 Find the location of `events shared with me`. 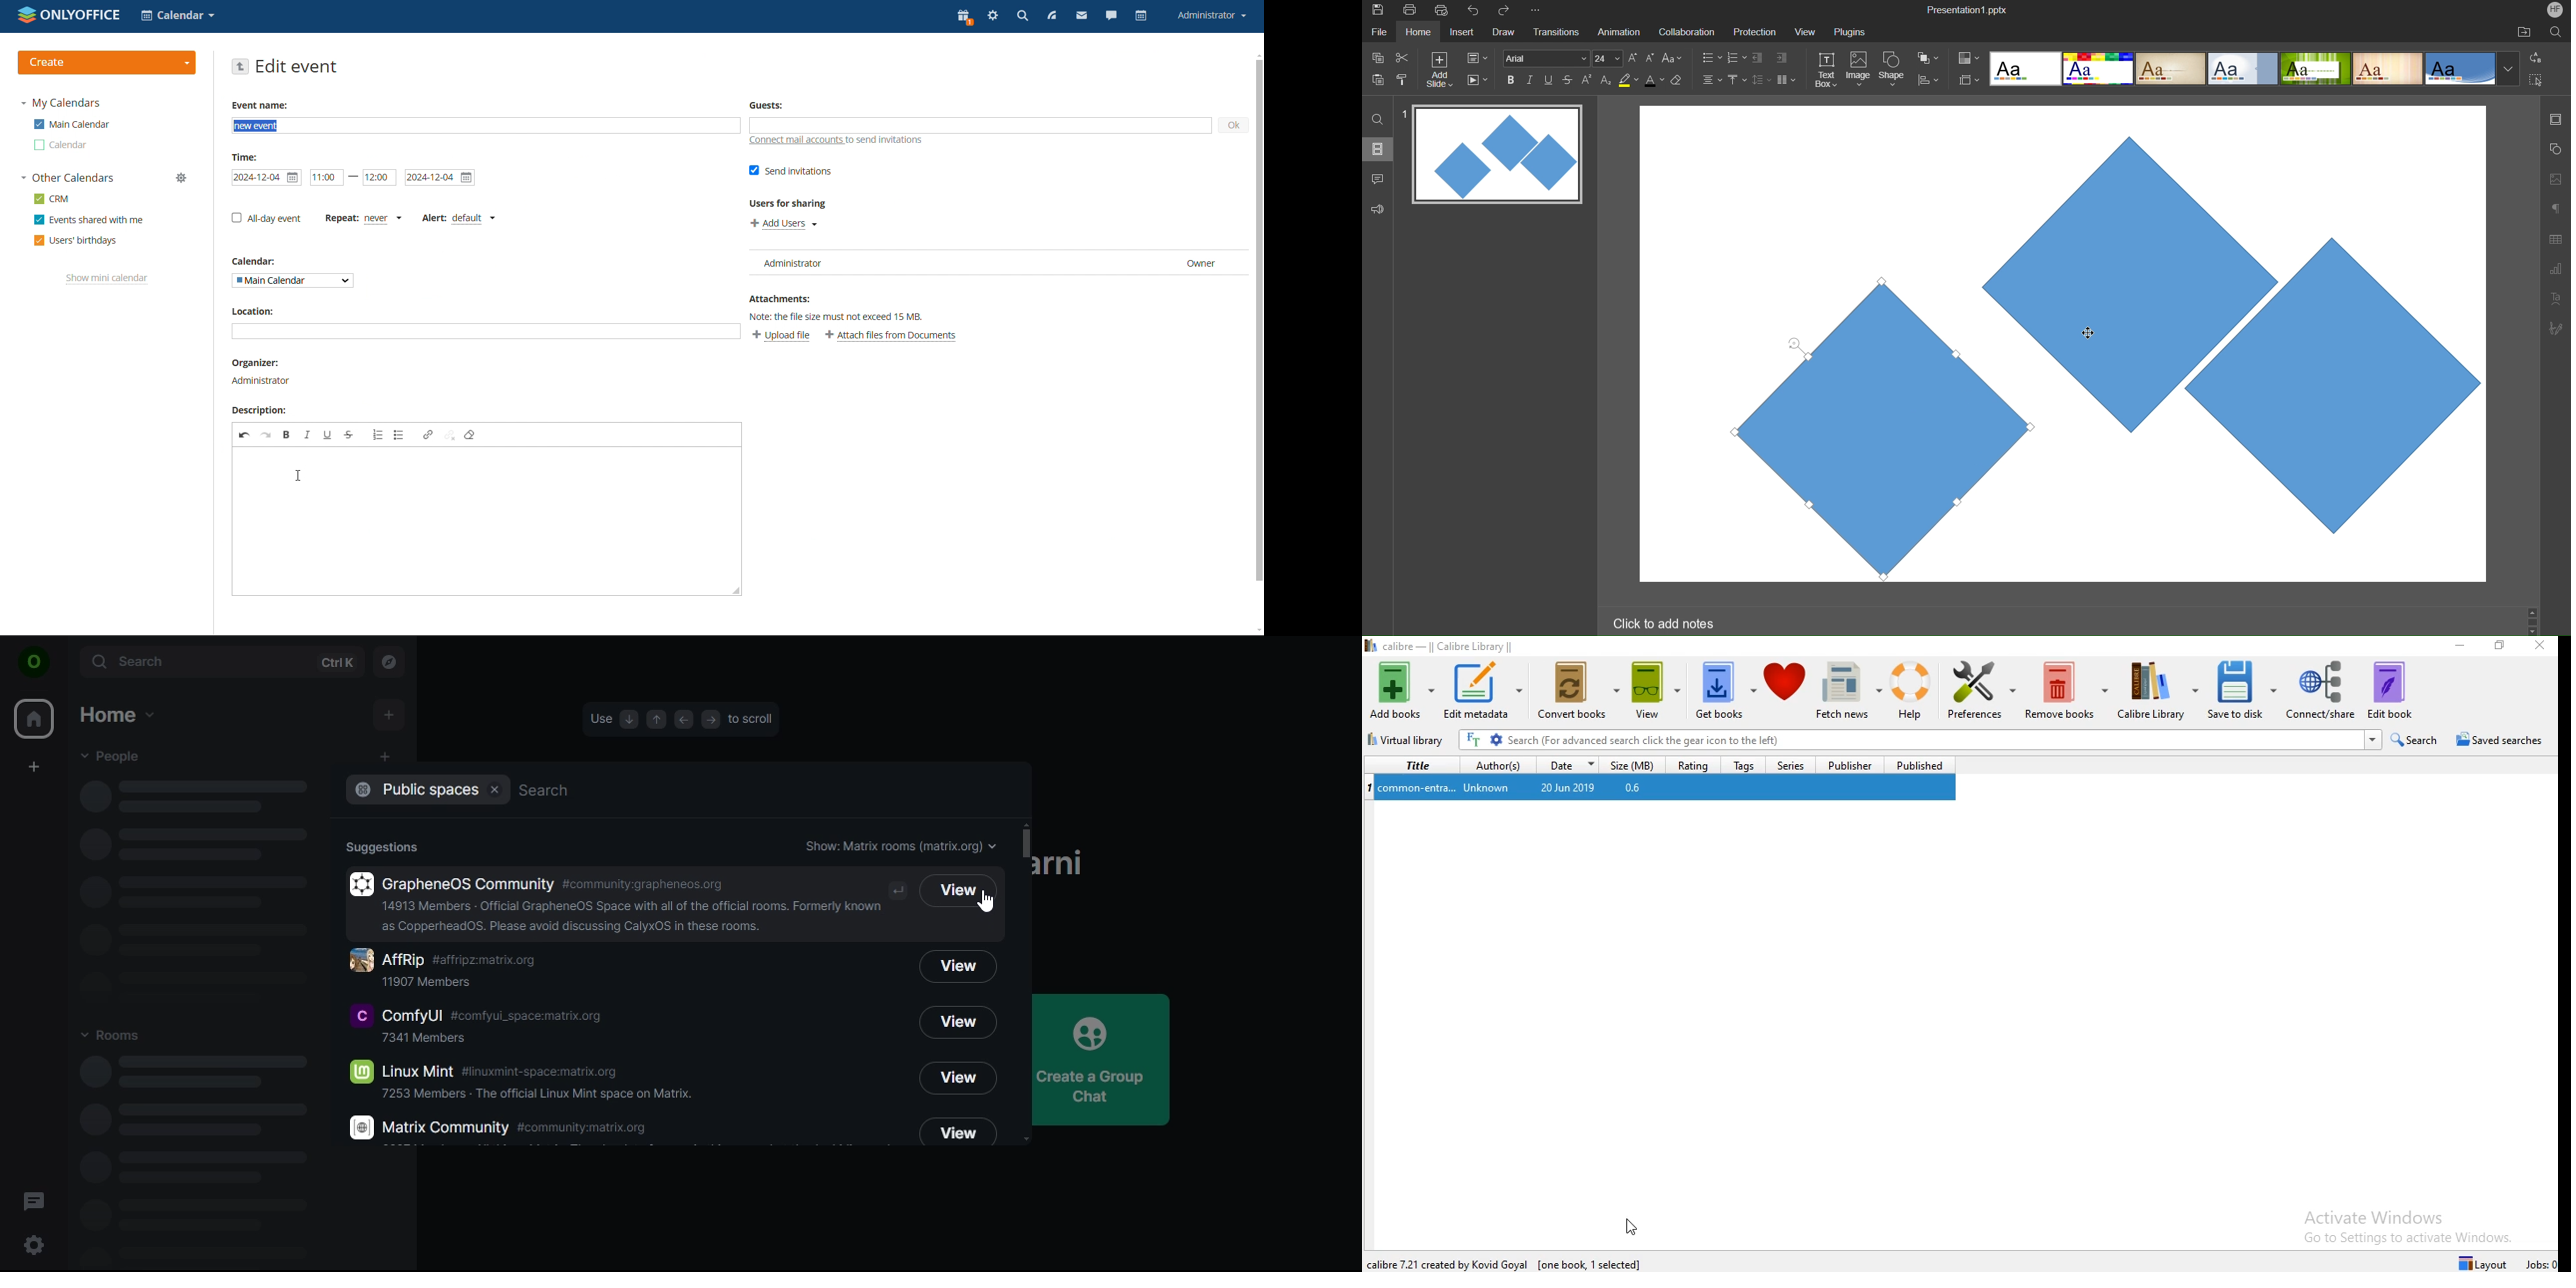

events shared with me is located at coordinates (89, 220).